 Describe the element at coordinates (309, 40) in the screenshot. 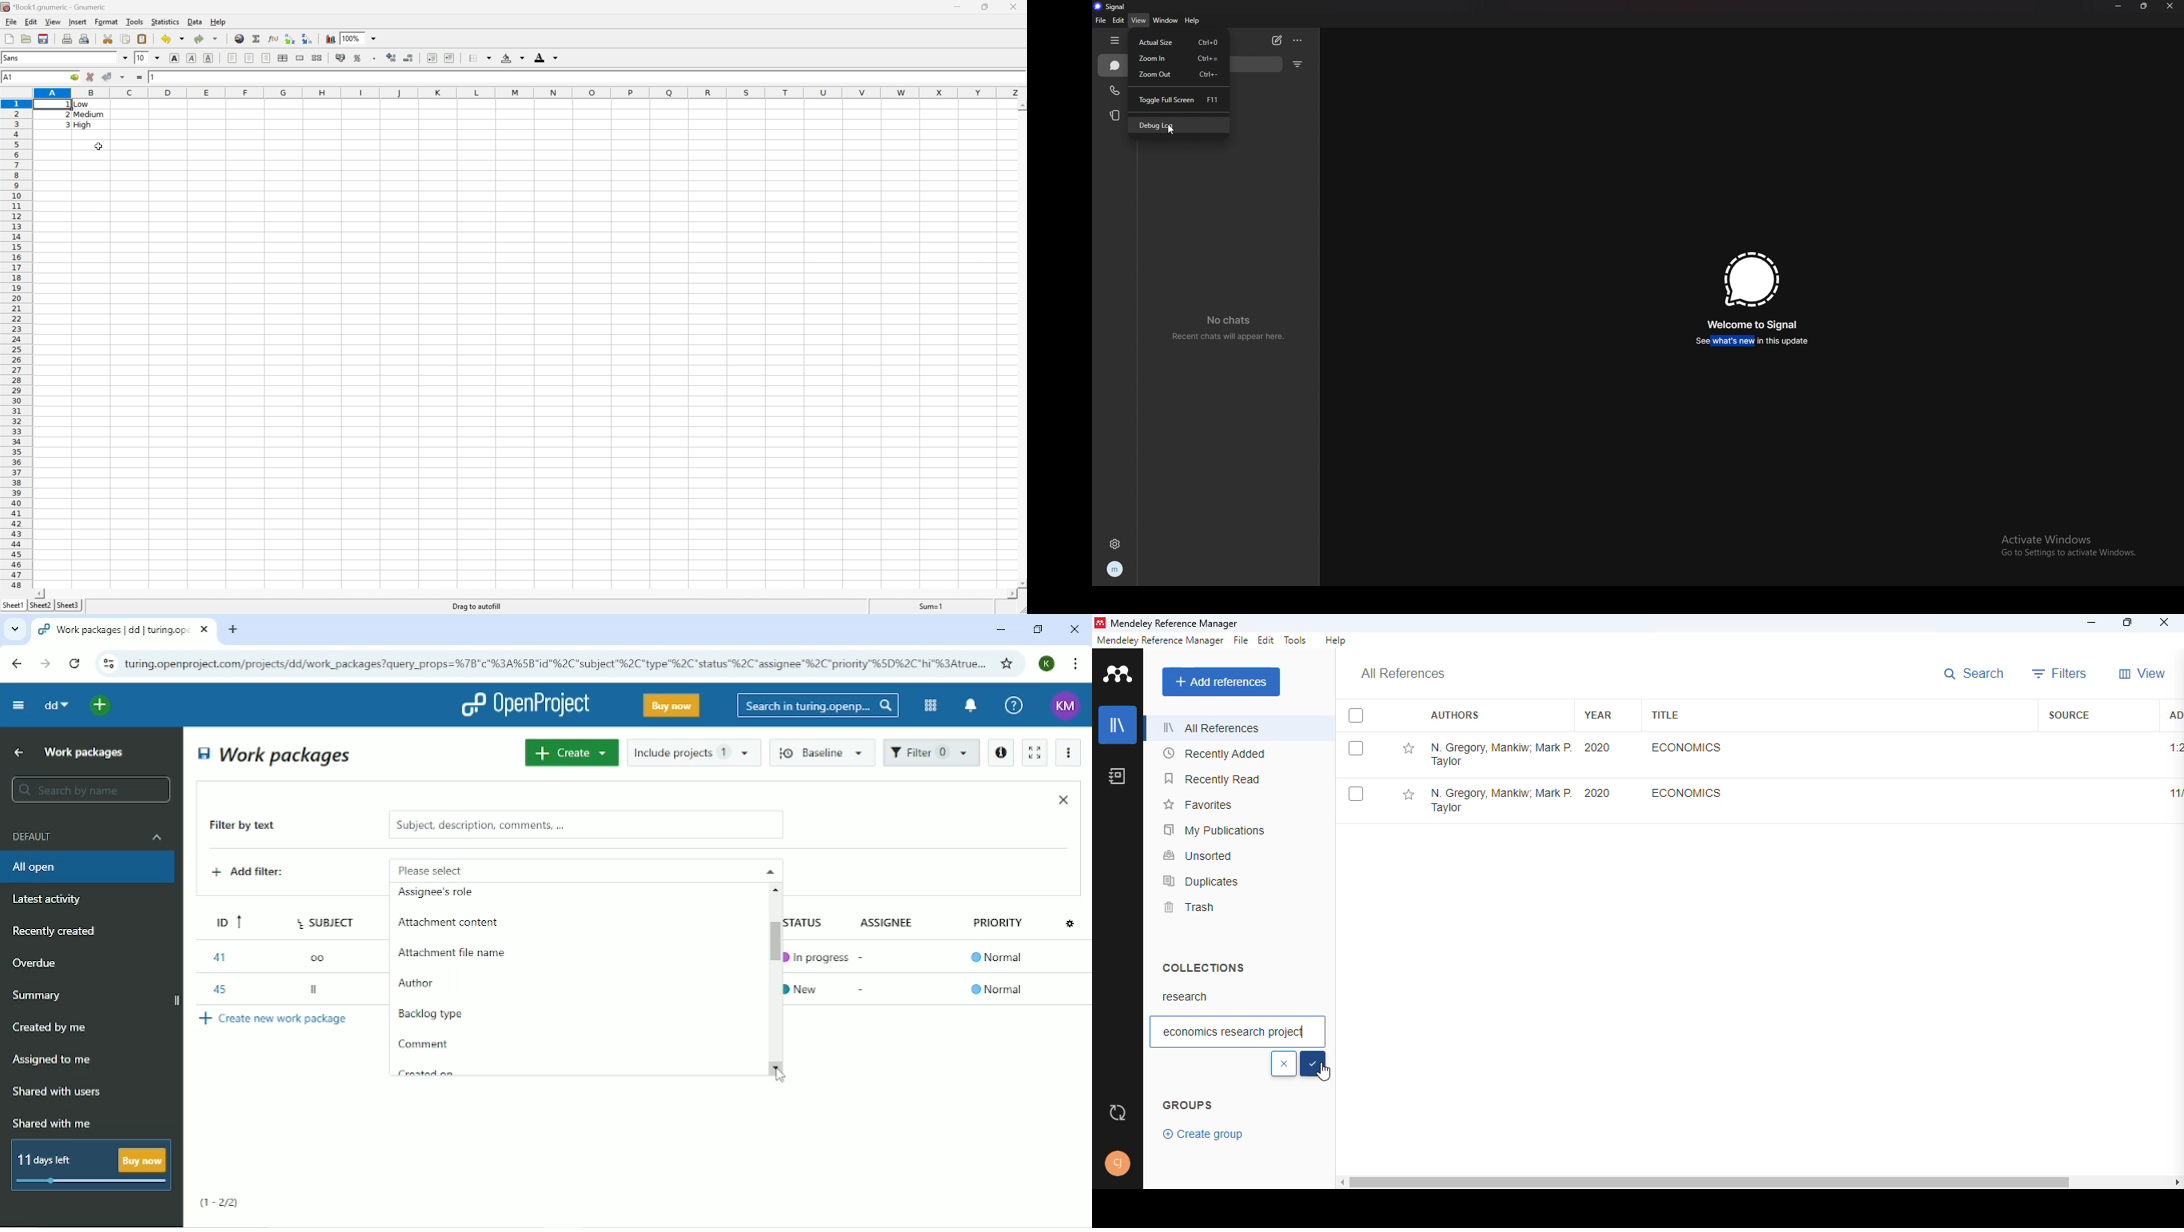

I see `Sort the selected region in descending order based on the first column selected` at that location.